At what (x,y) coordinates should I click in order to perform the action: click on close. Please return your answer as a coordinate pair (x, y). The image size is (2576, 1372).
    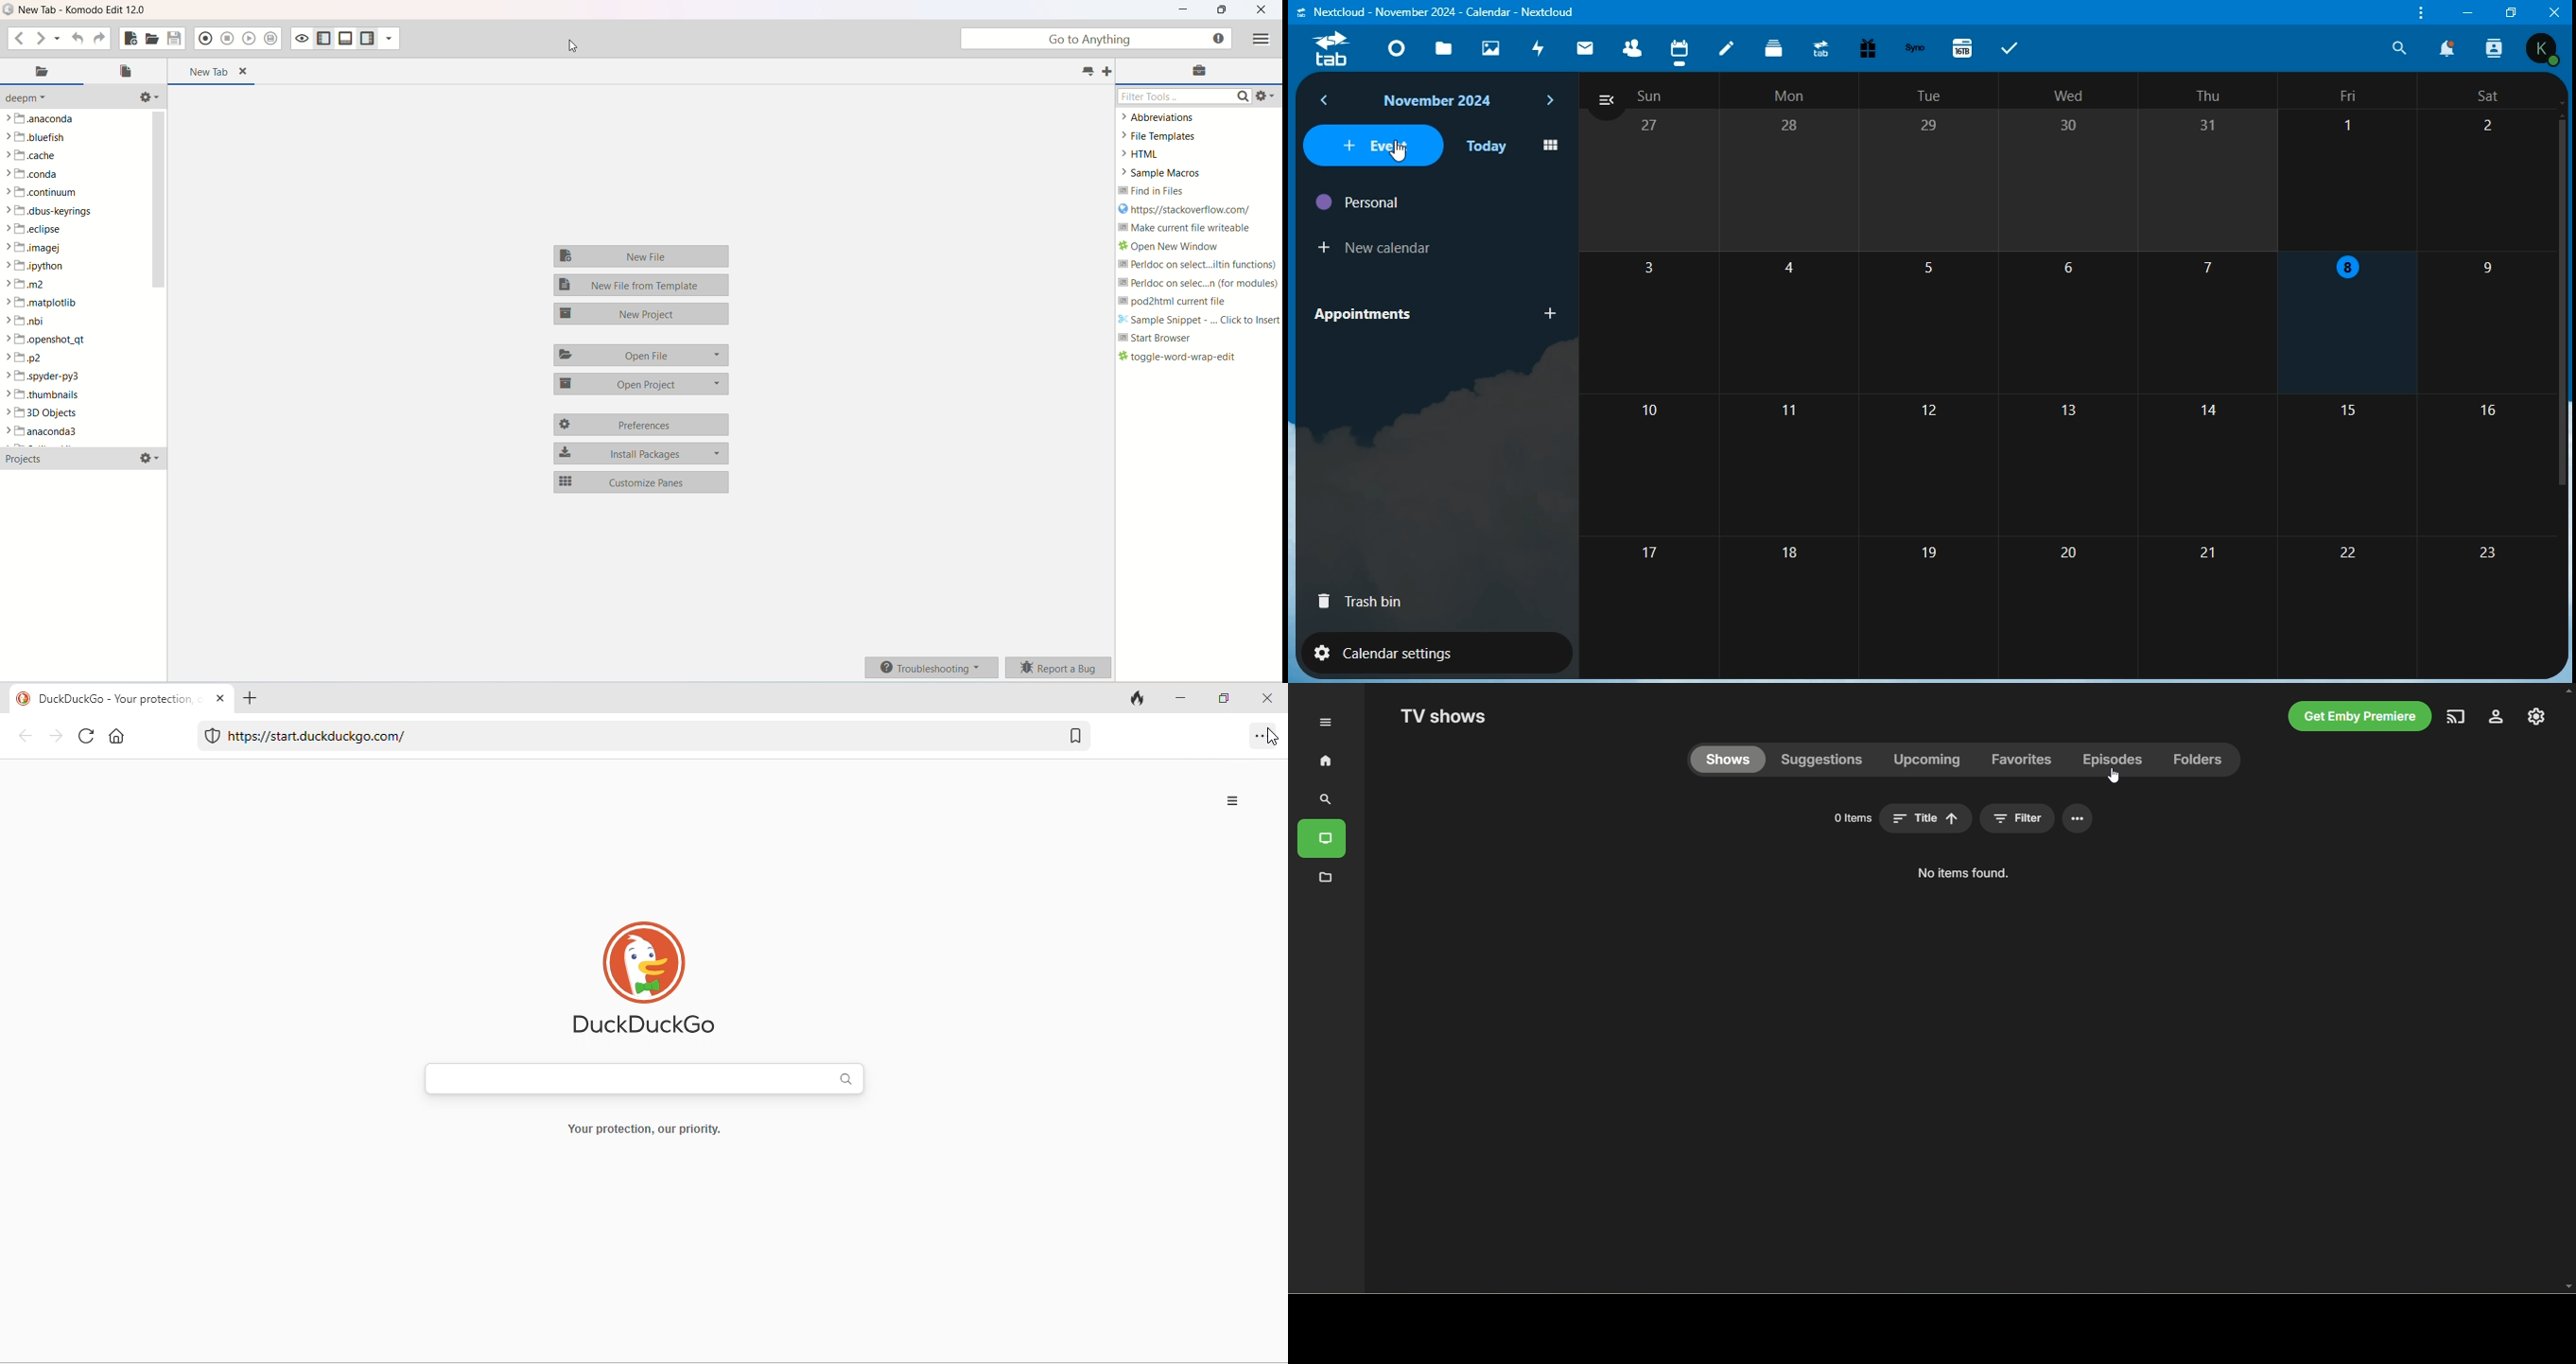
    Looking at the image, I should click on (222, 700).